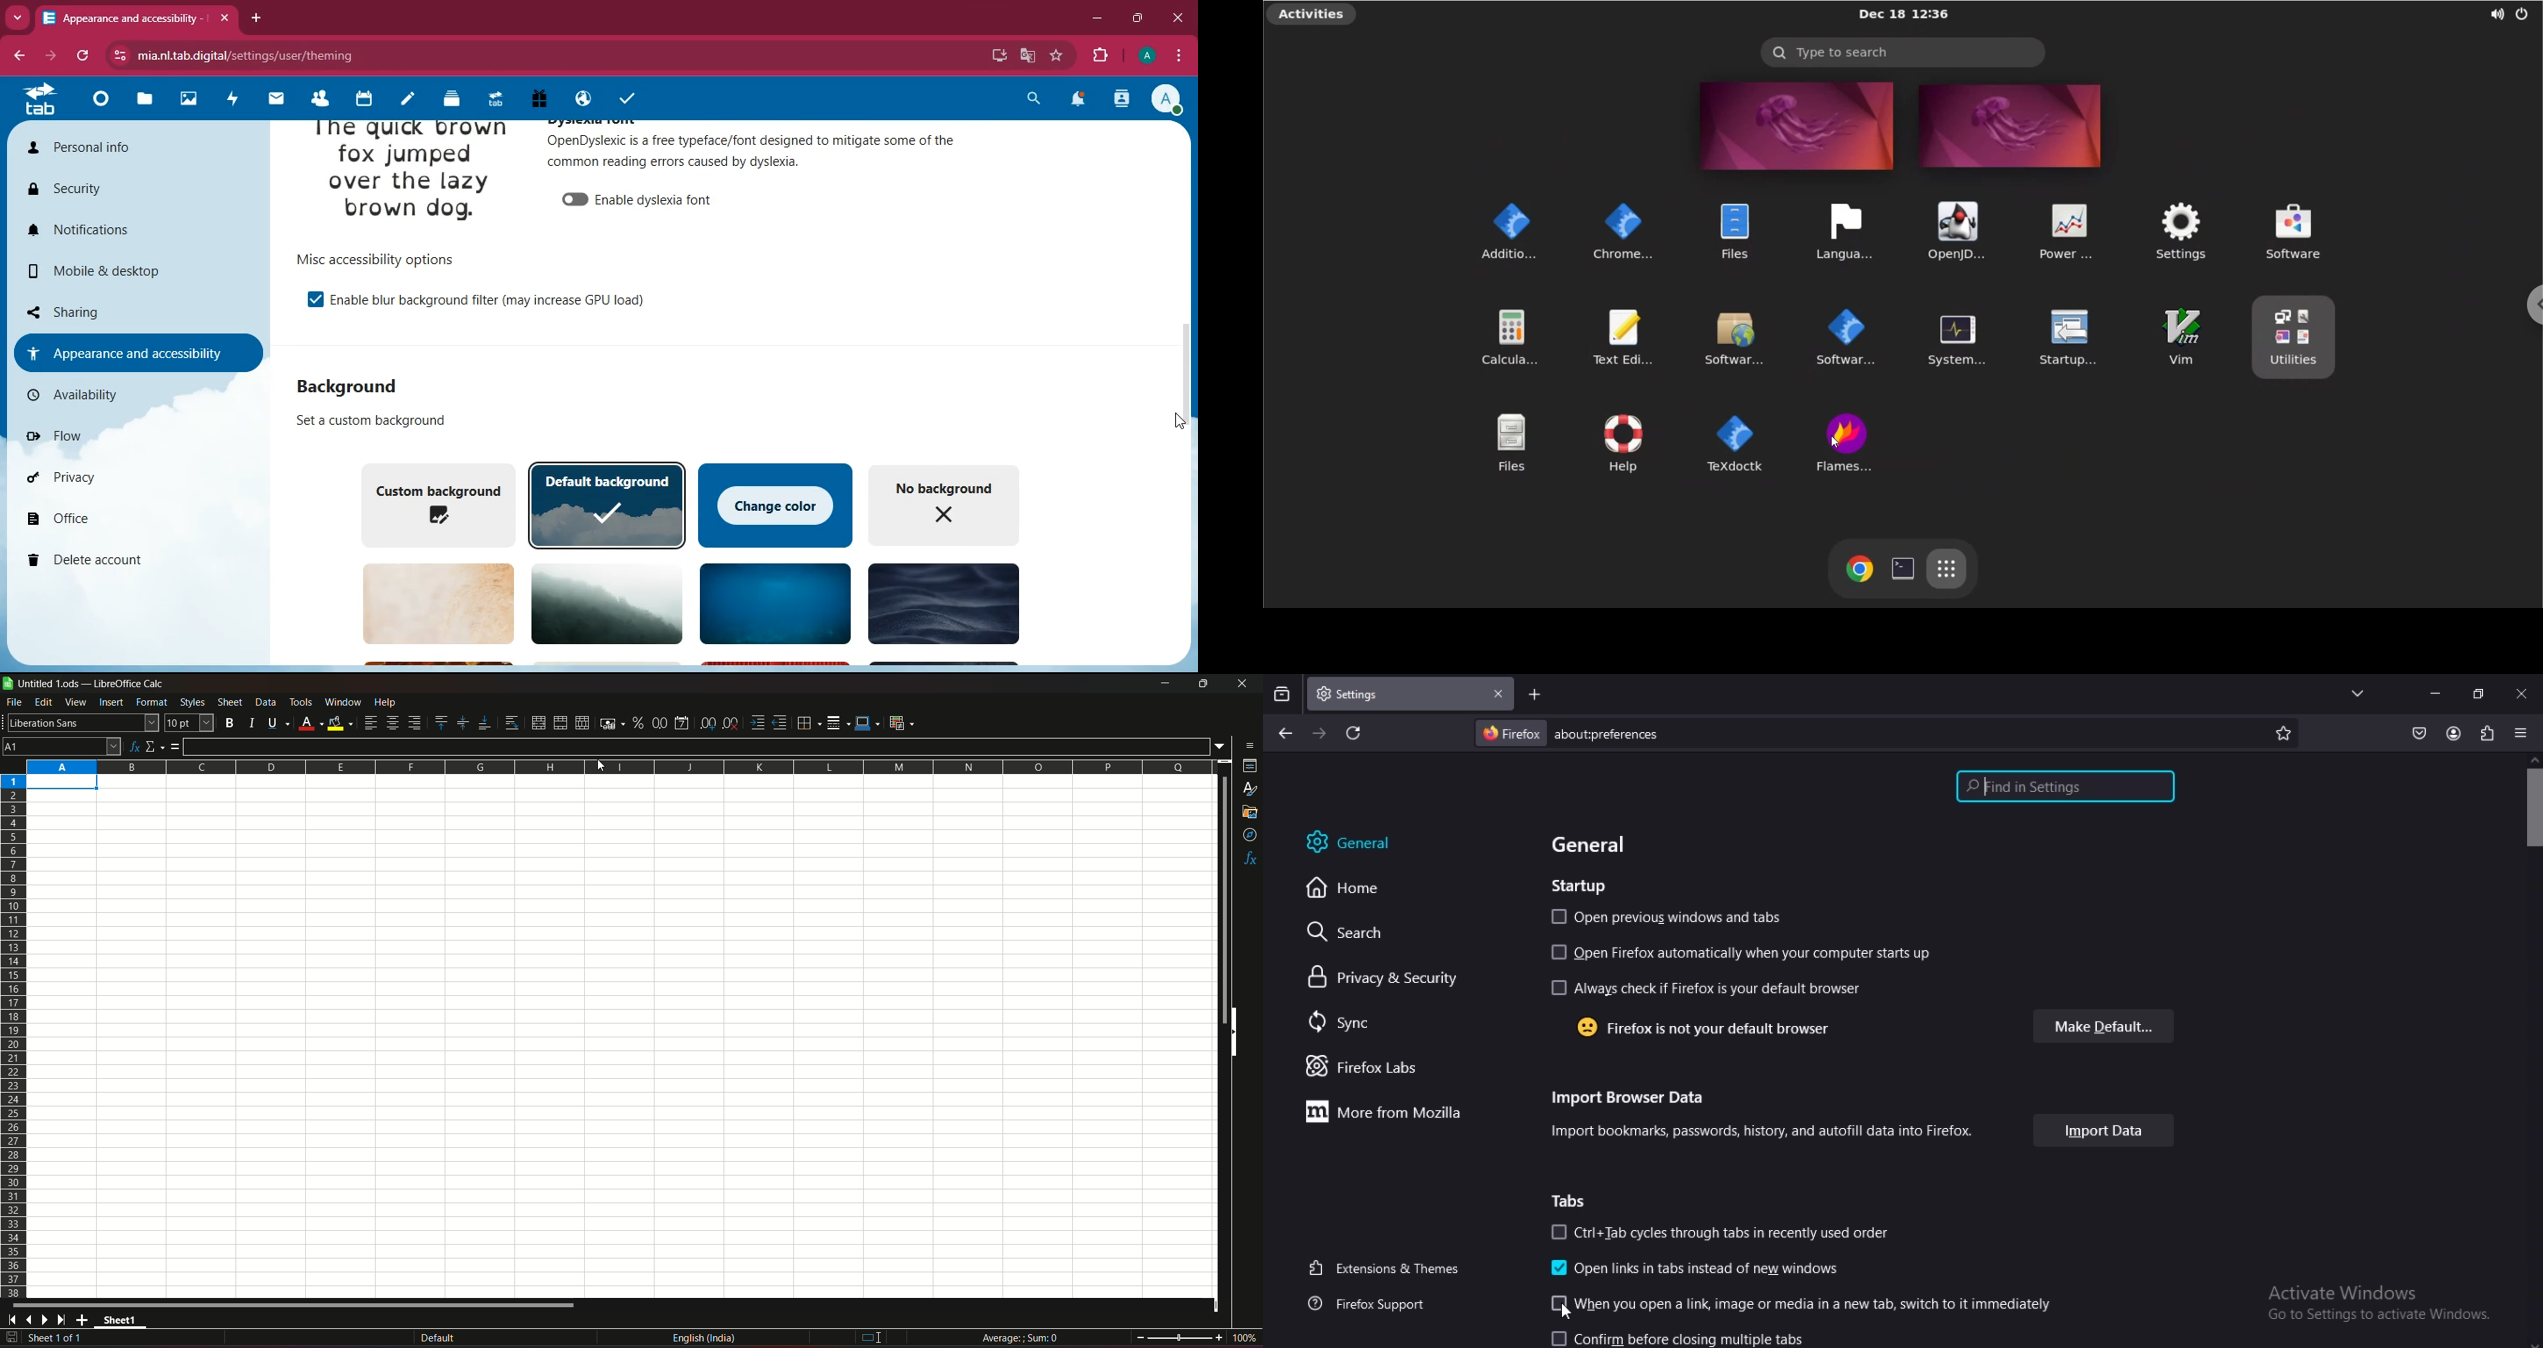 This screenshot has height=1372, width=2548. What do you see at coordinates (698, 746) in the screenshot?
I see `input line` at bounding box center [698, 746].